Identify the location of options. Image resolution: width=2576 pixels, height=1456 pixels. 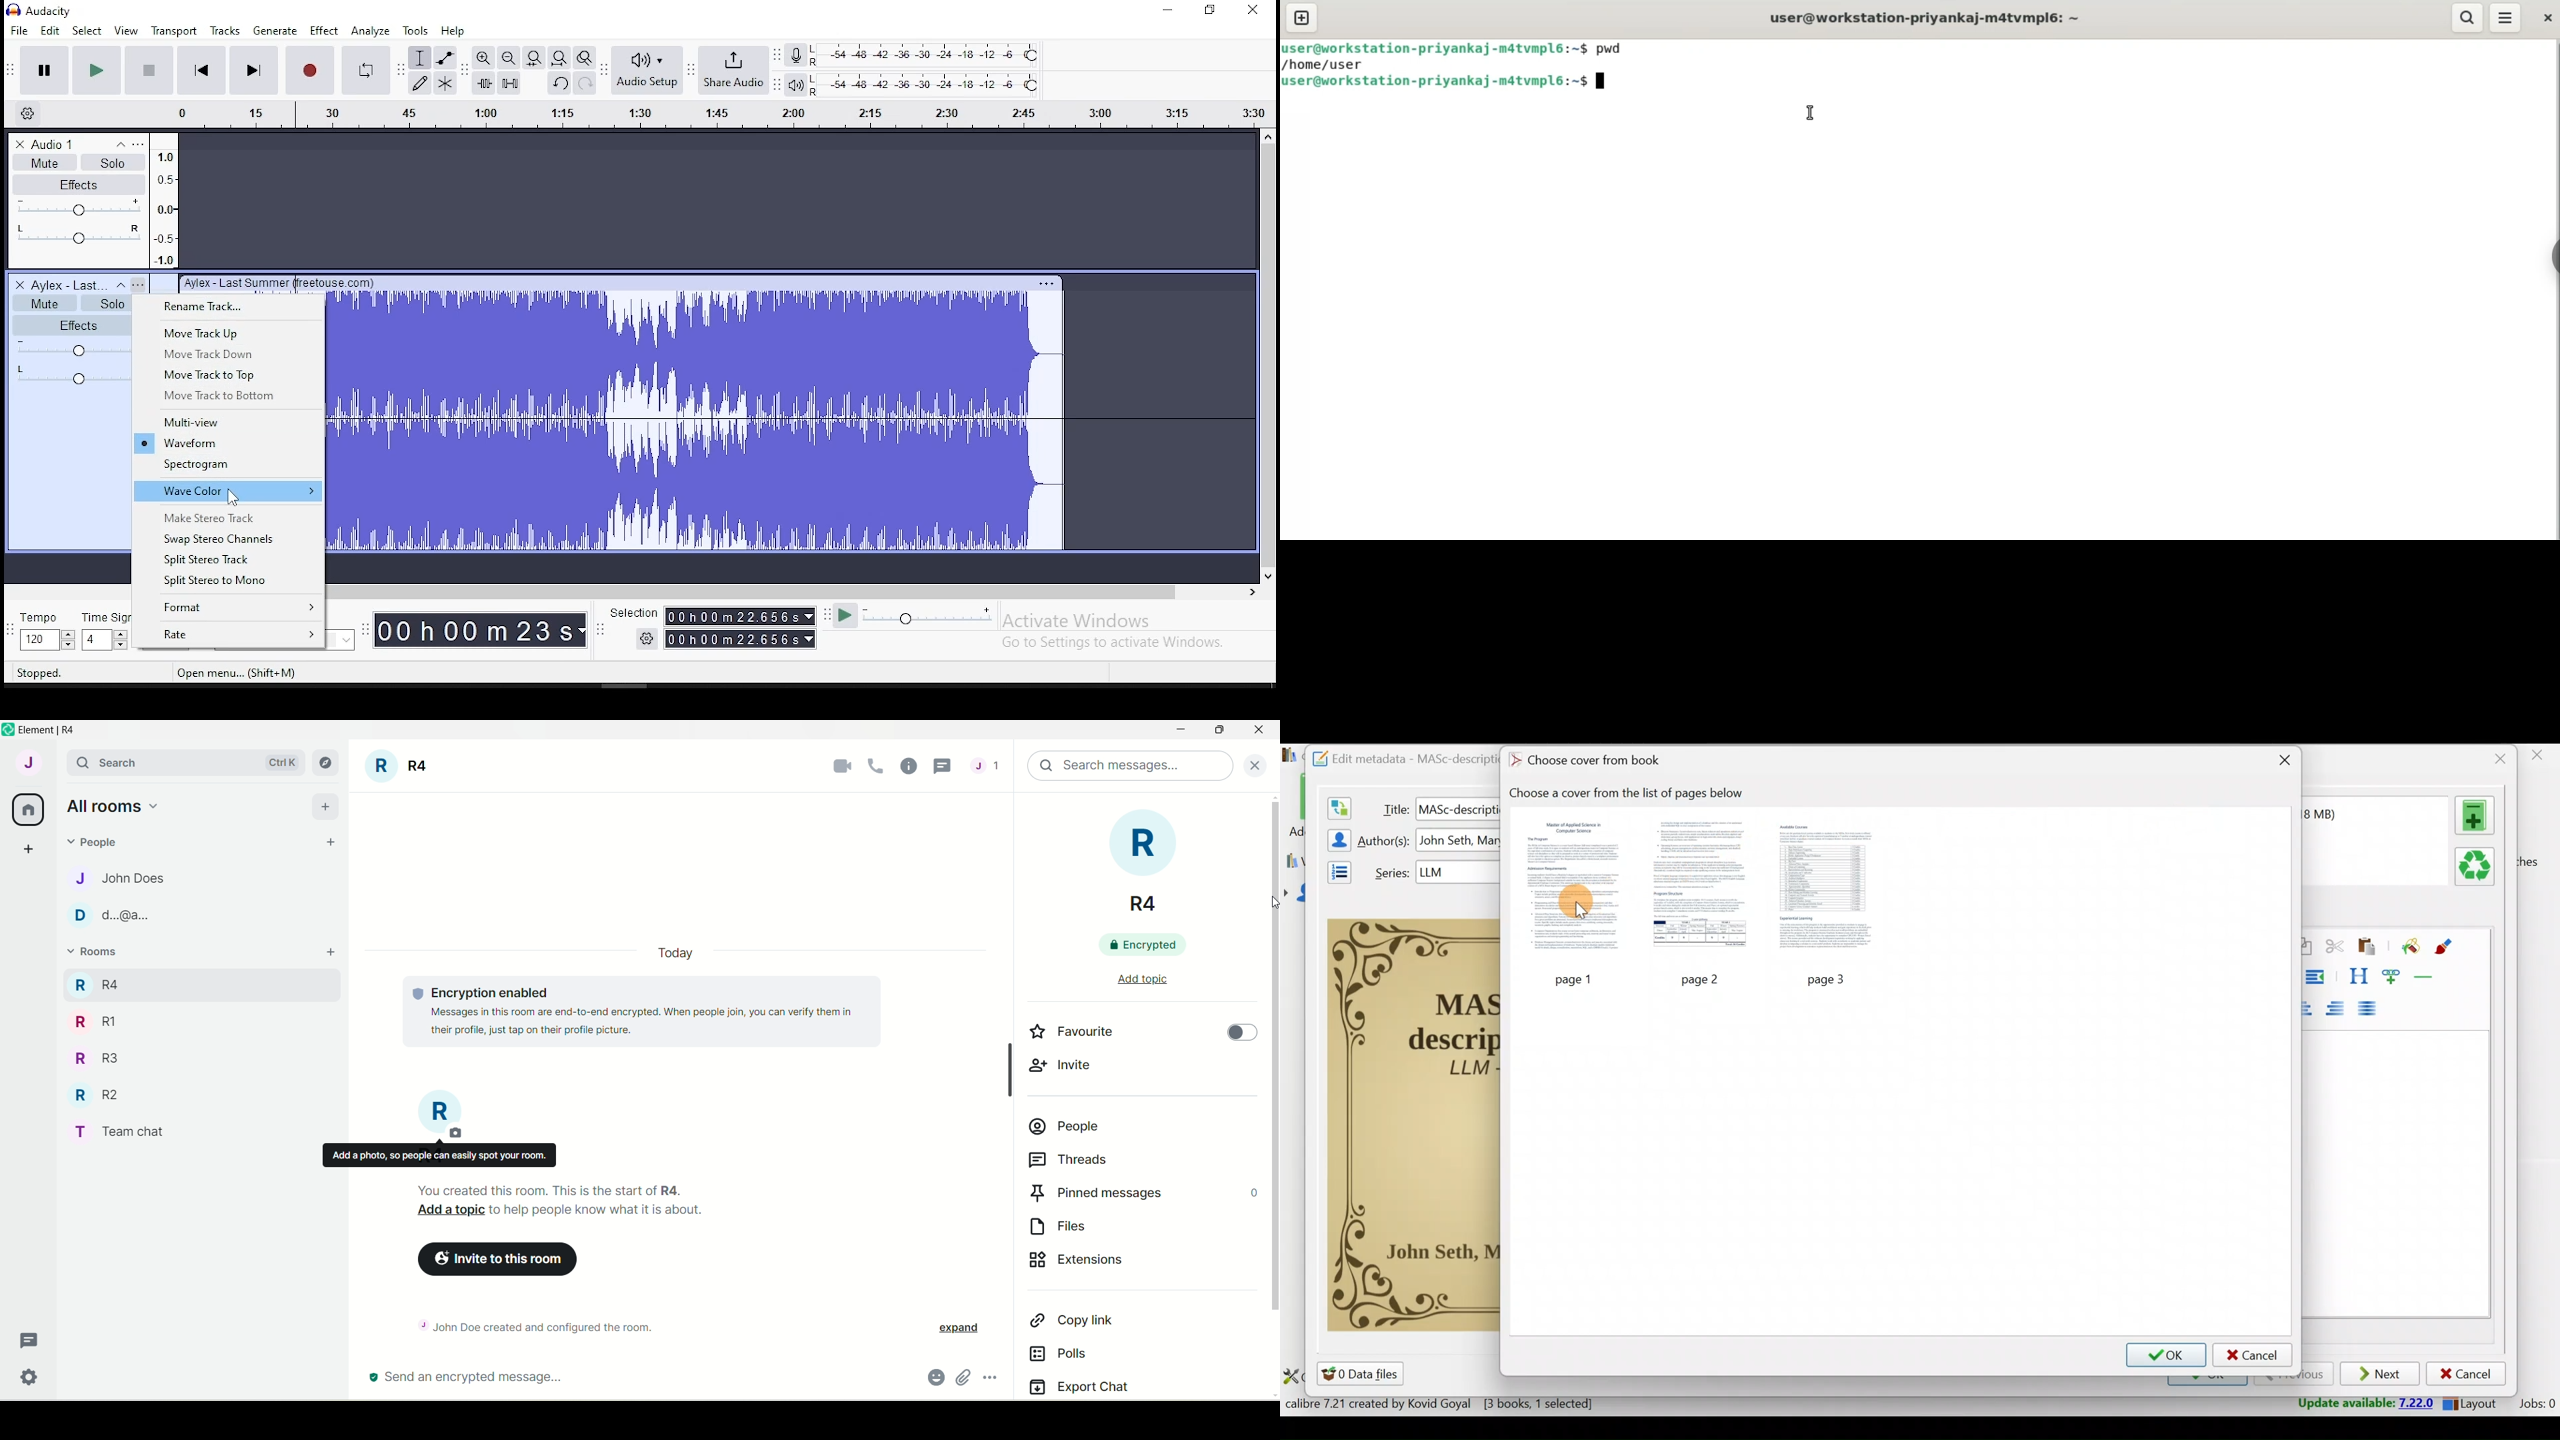
(992, 1379).